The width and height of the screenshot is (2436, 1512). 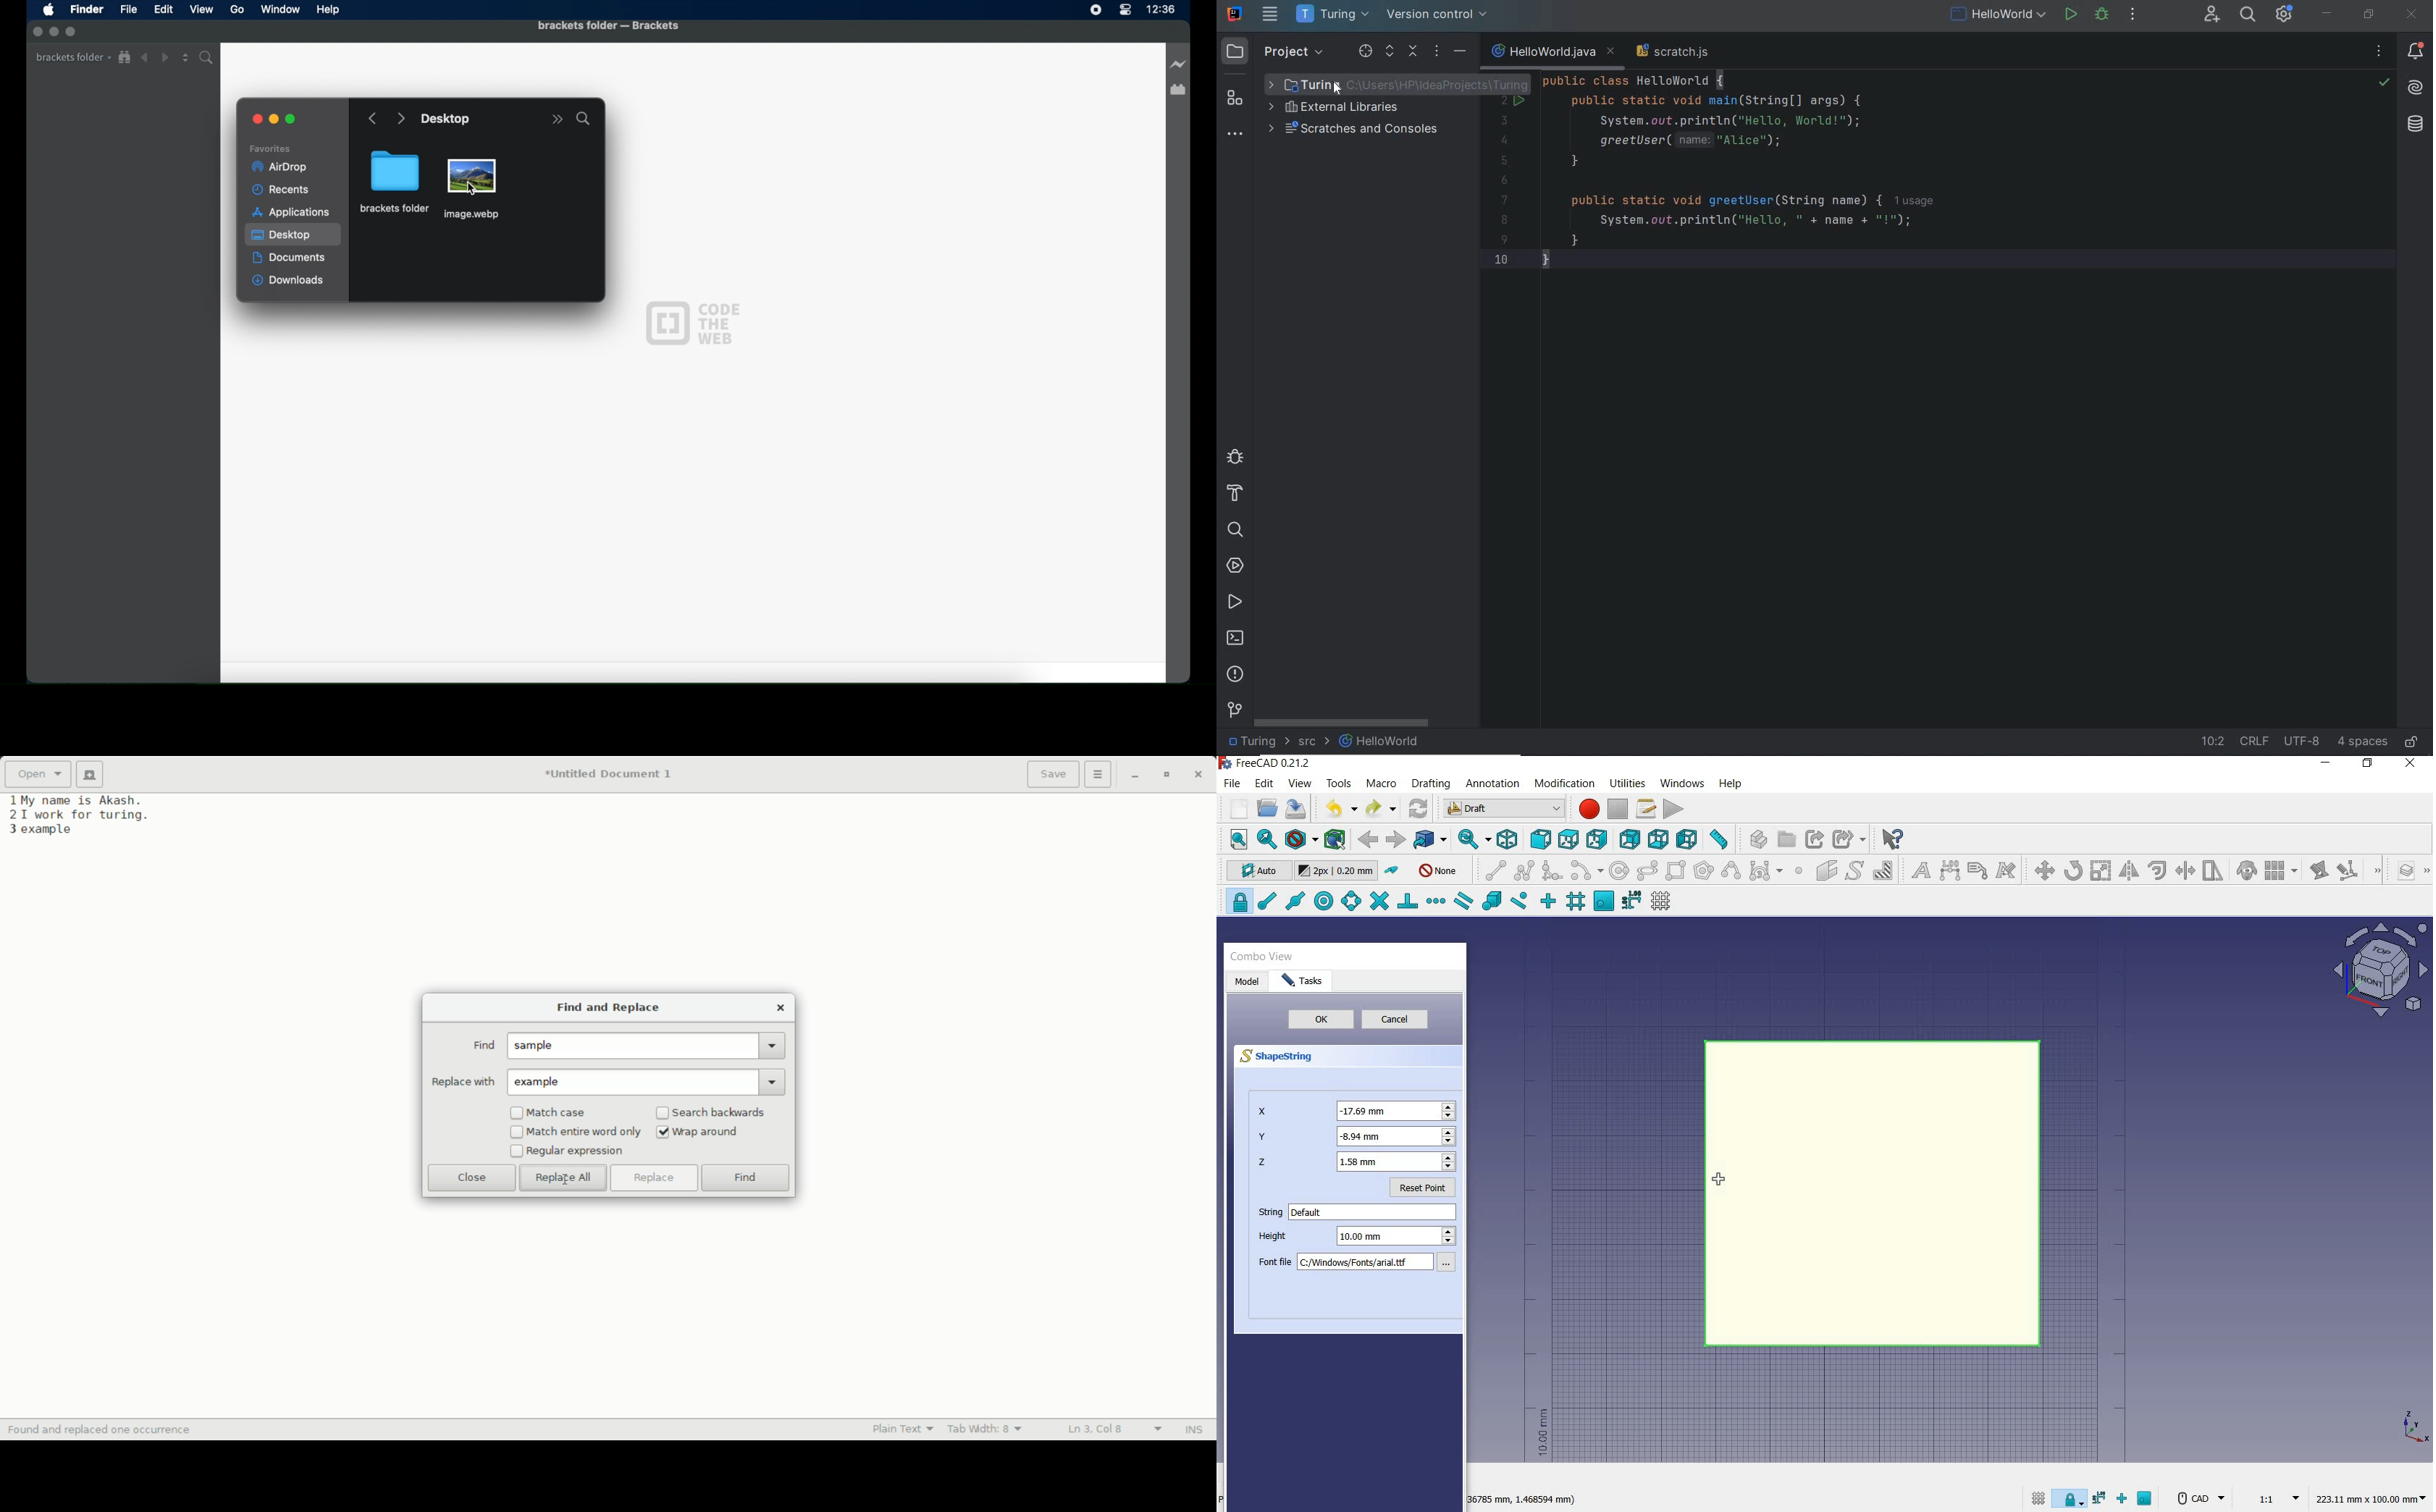 What do you see at coordinates (1361, 130) in the screenshot?
I see `scratches & consoles` at bounding box center [1361, 130].